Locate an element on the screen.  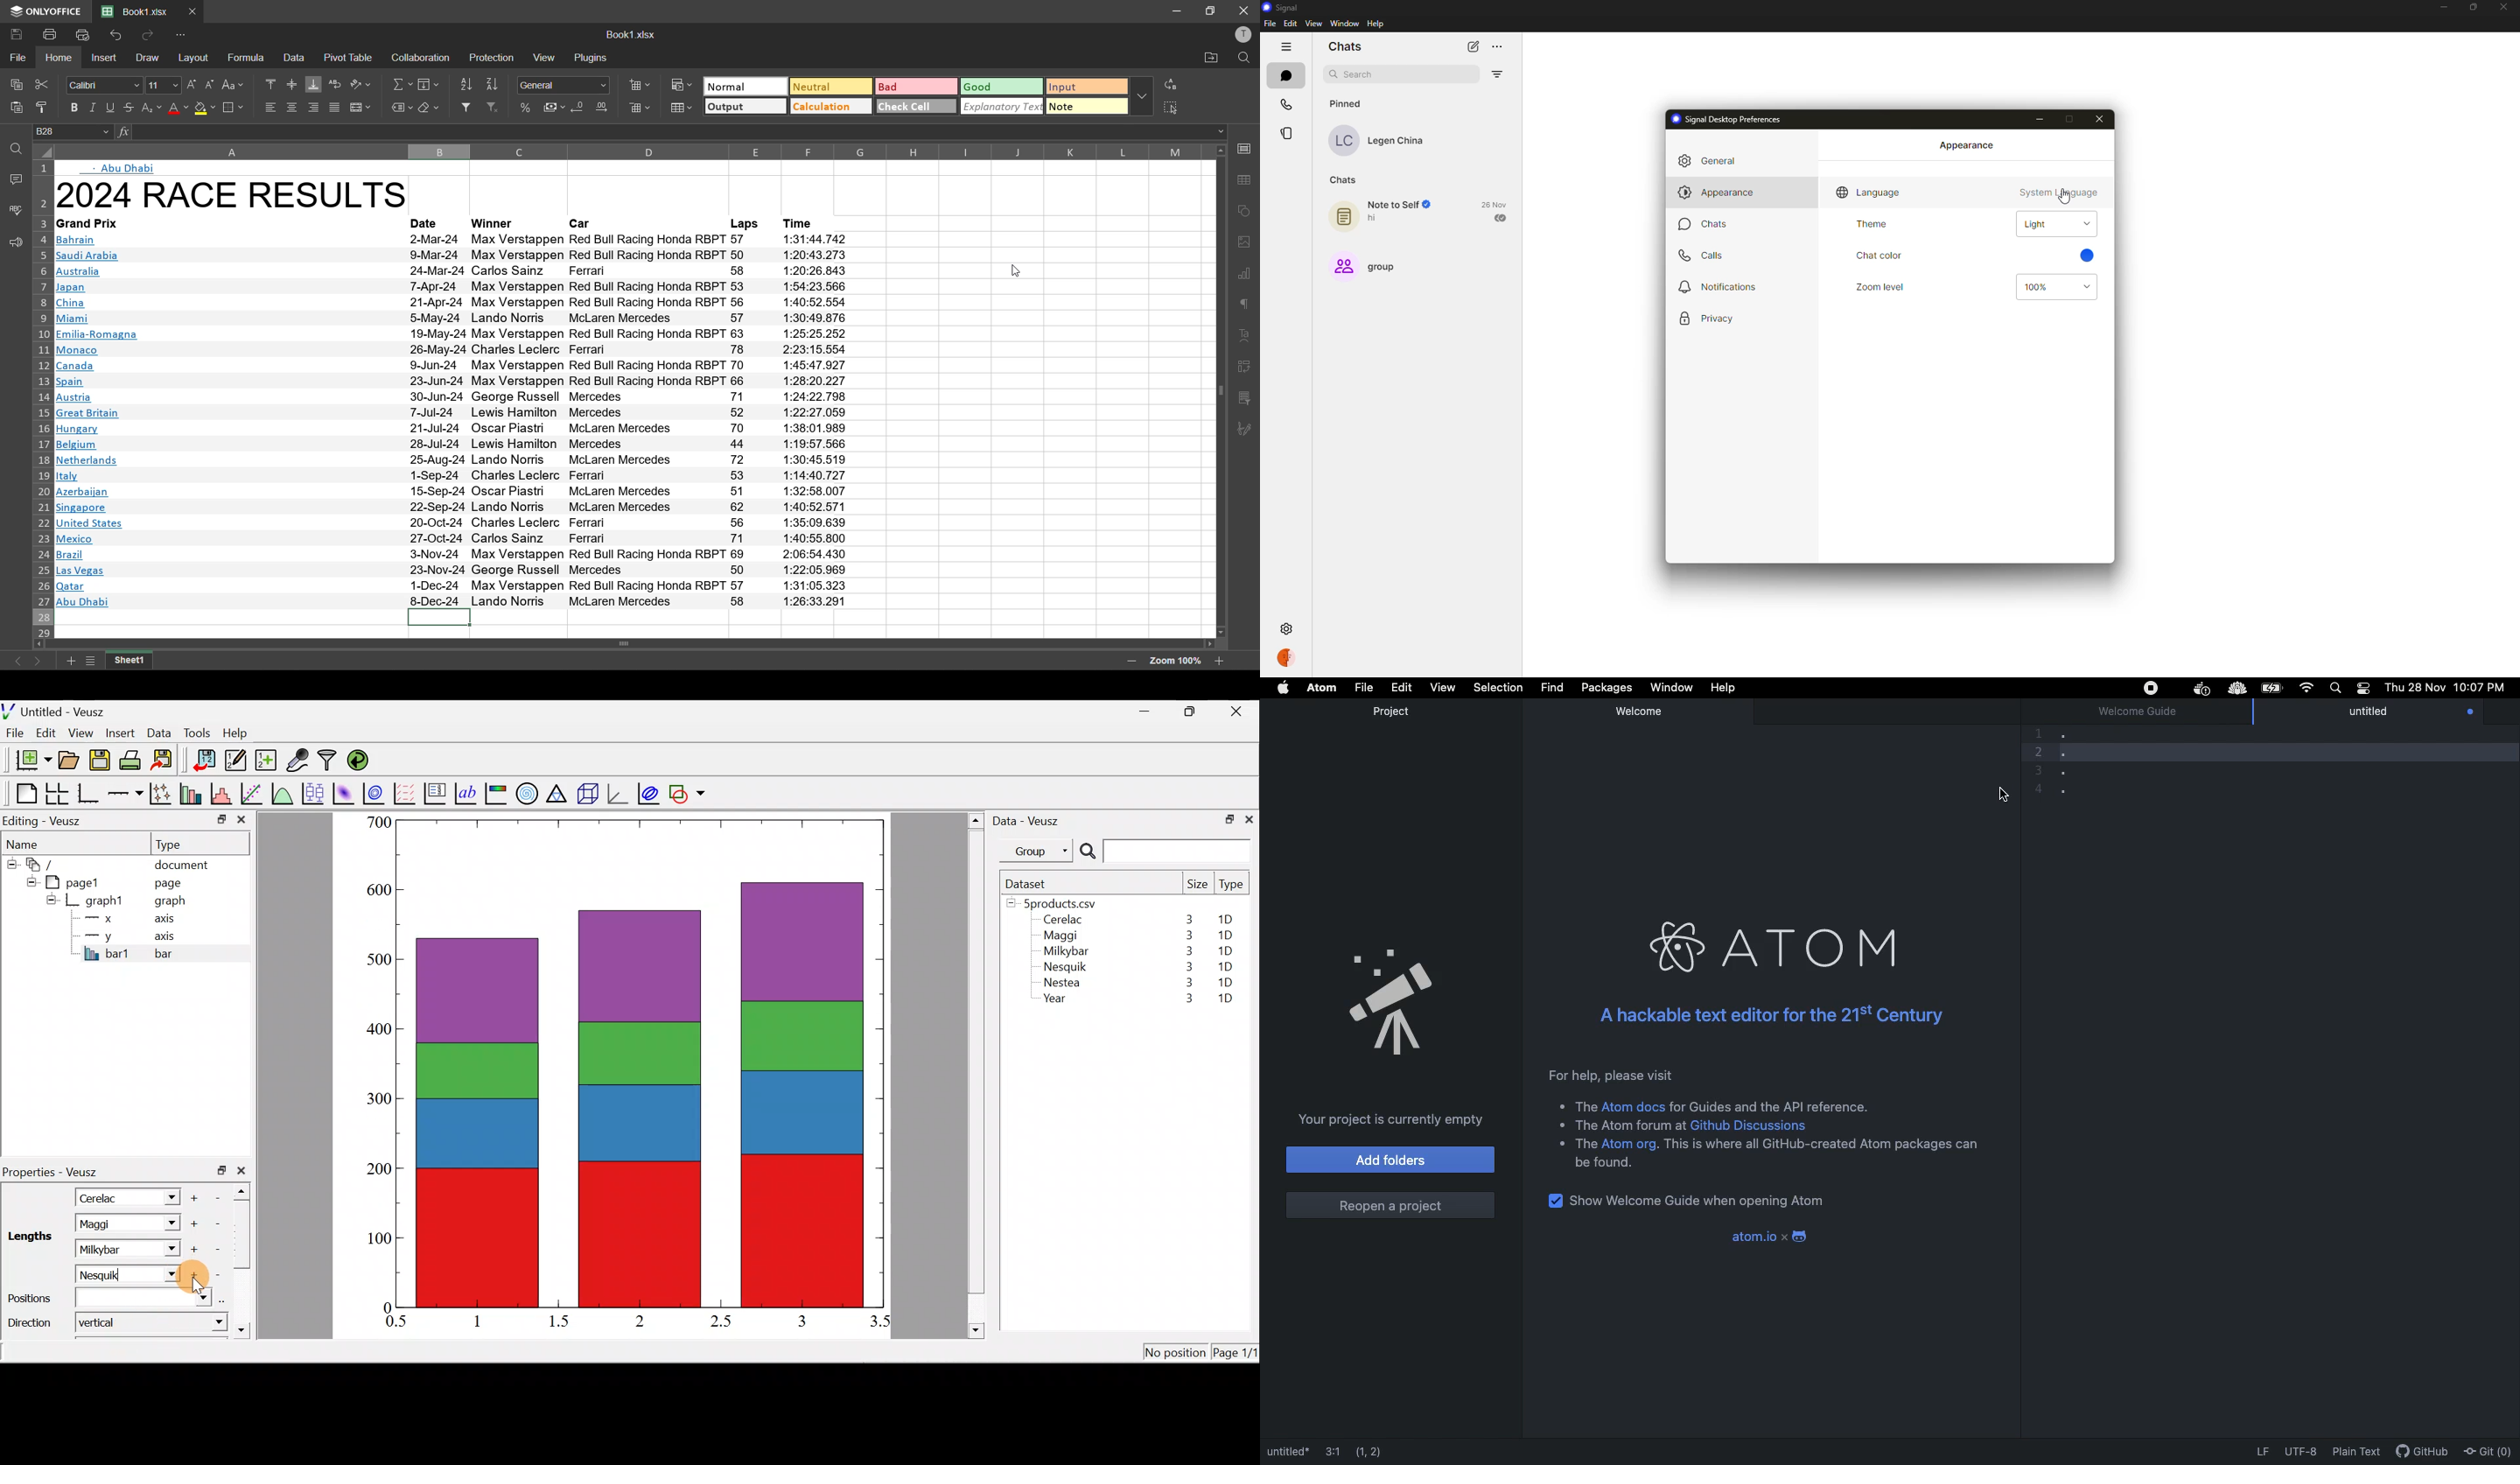
Git  is located at coordinates (2488, 1447).